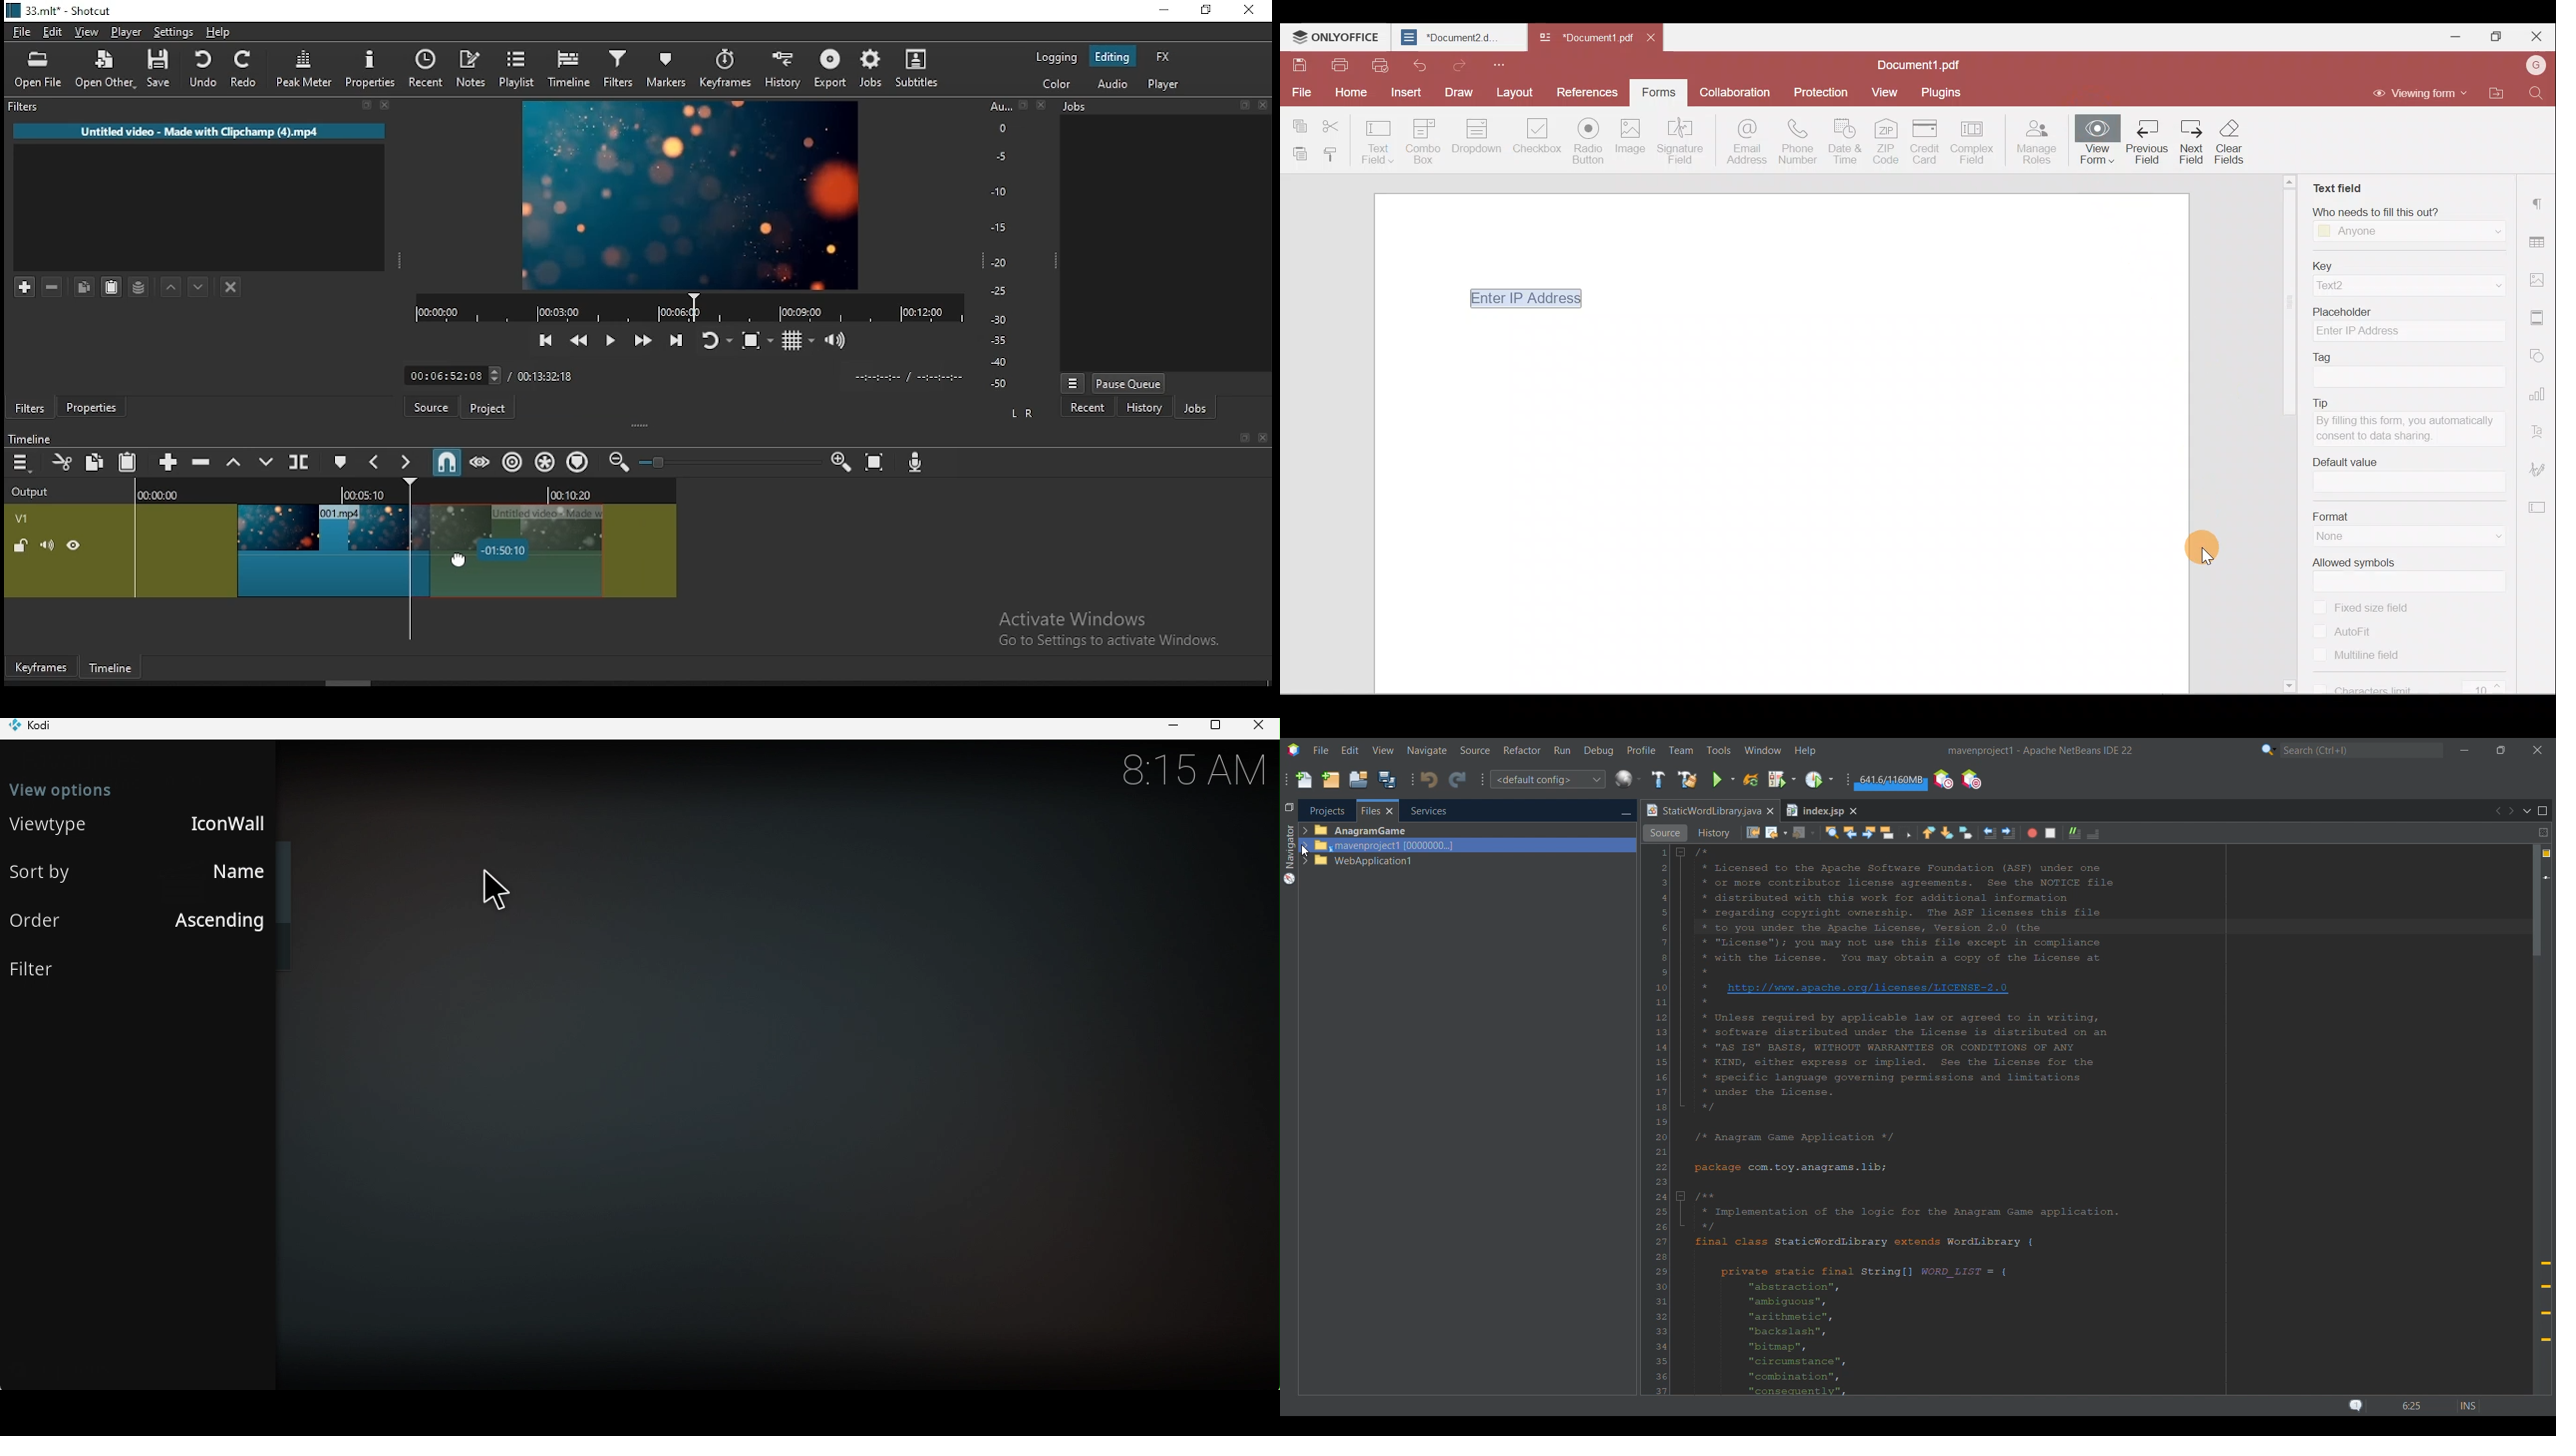  Describe the element at coordinates (666, 69) in the screenshot. I see `markers` at that location.